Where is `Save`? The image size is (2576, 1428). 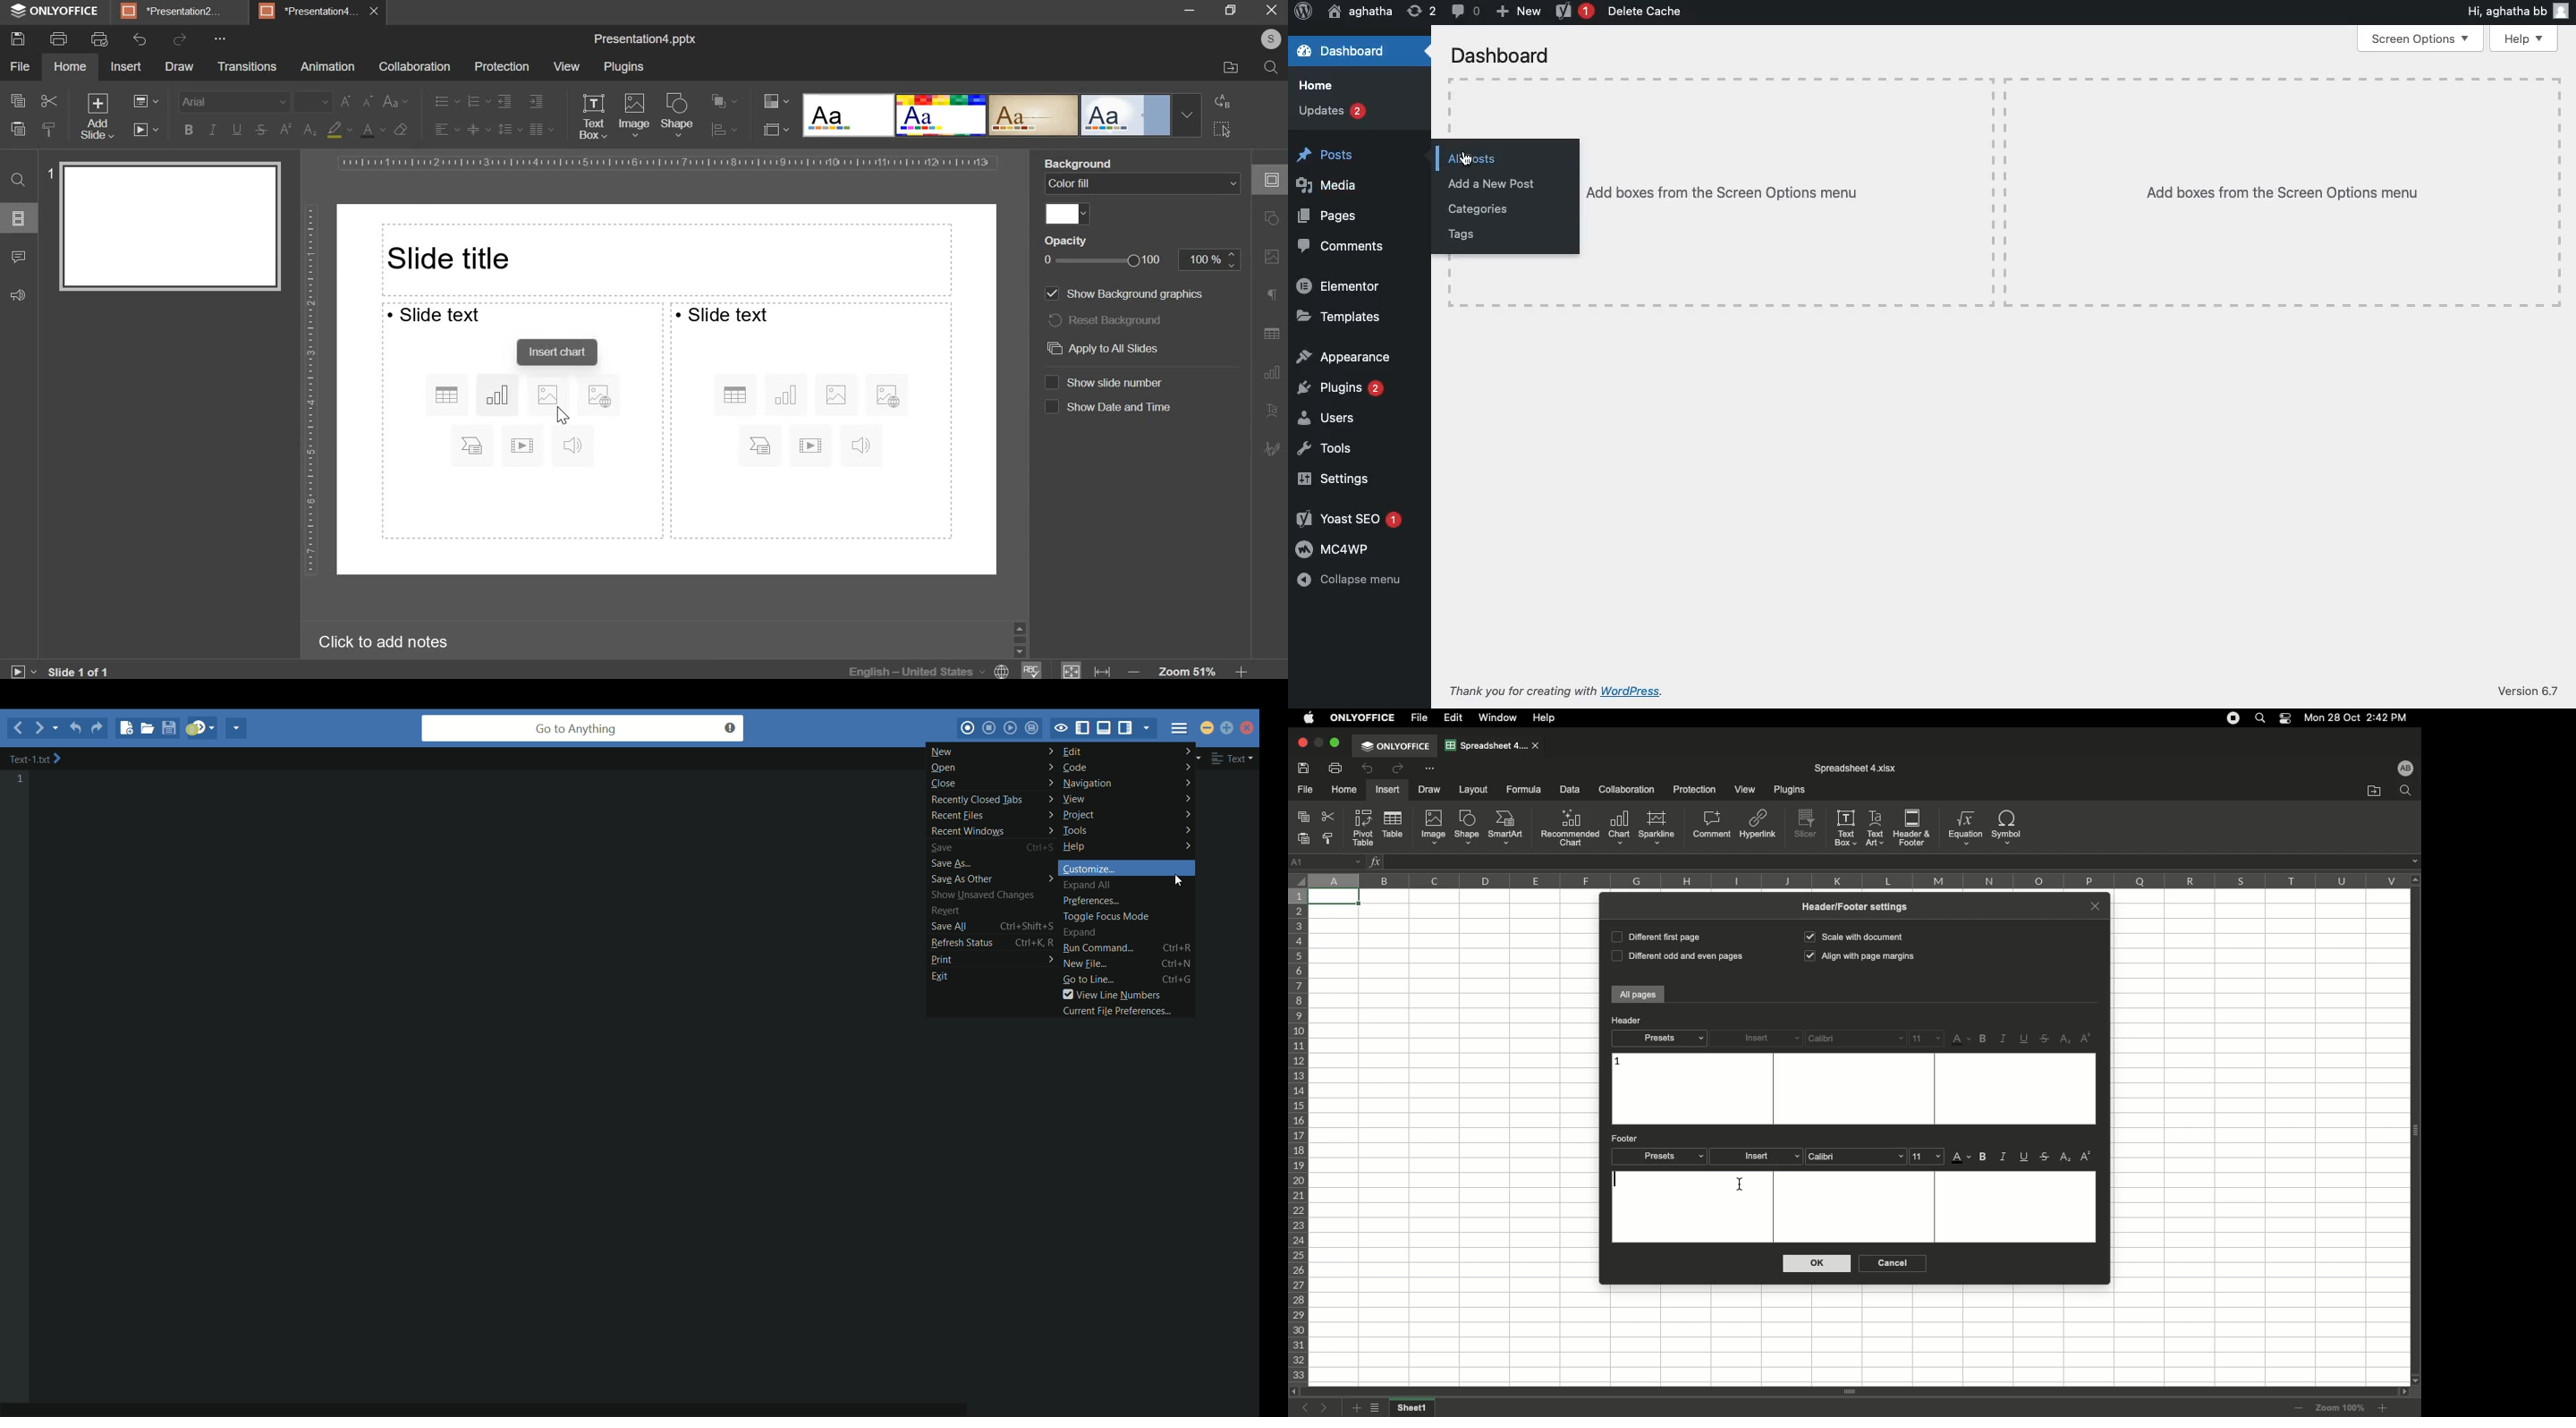 Save is located at coordinates (1306, 768).